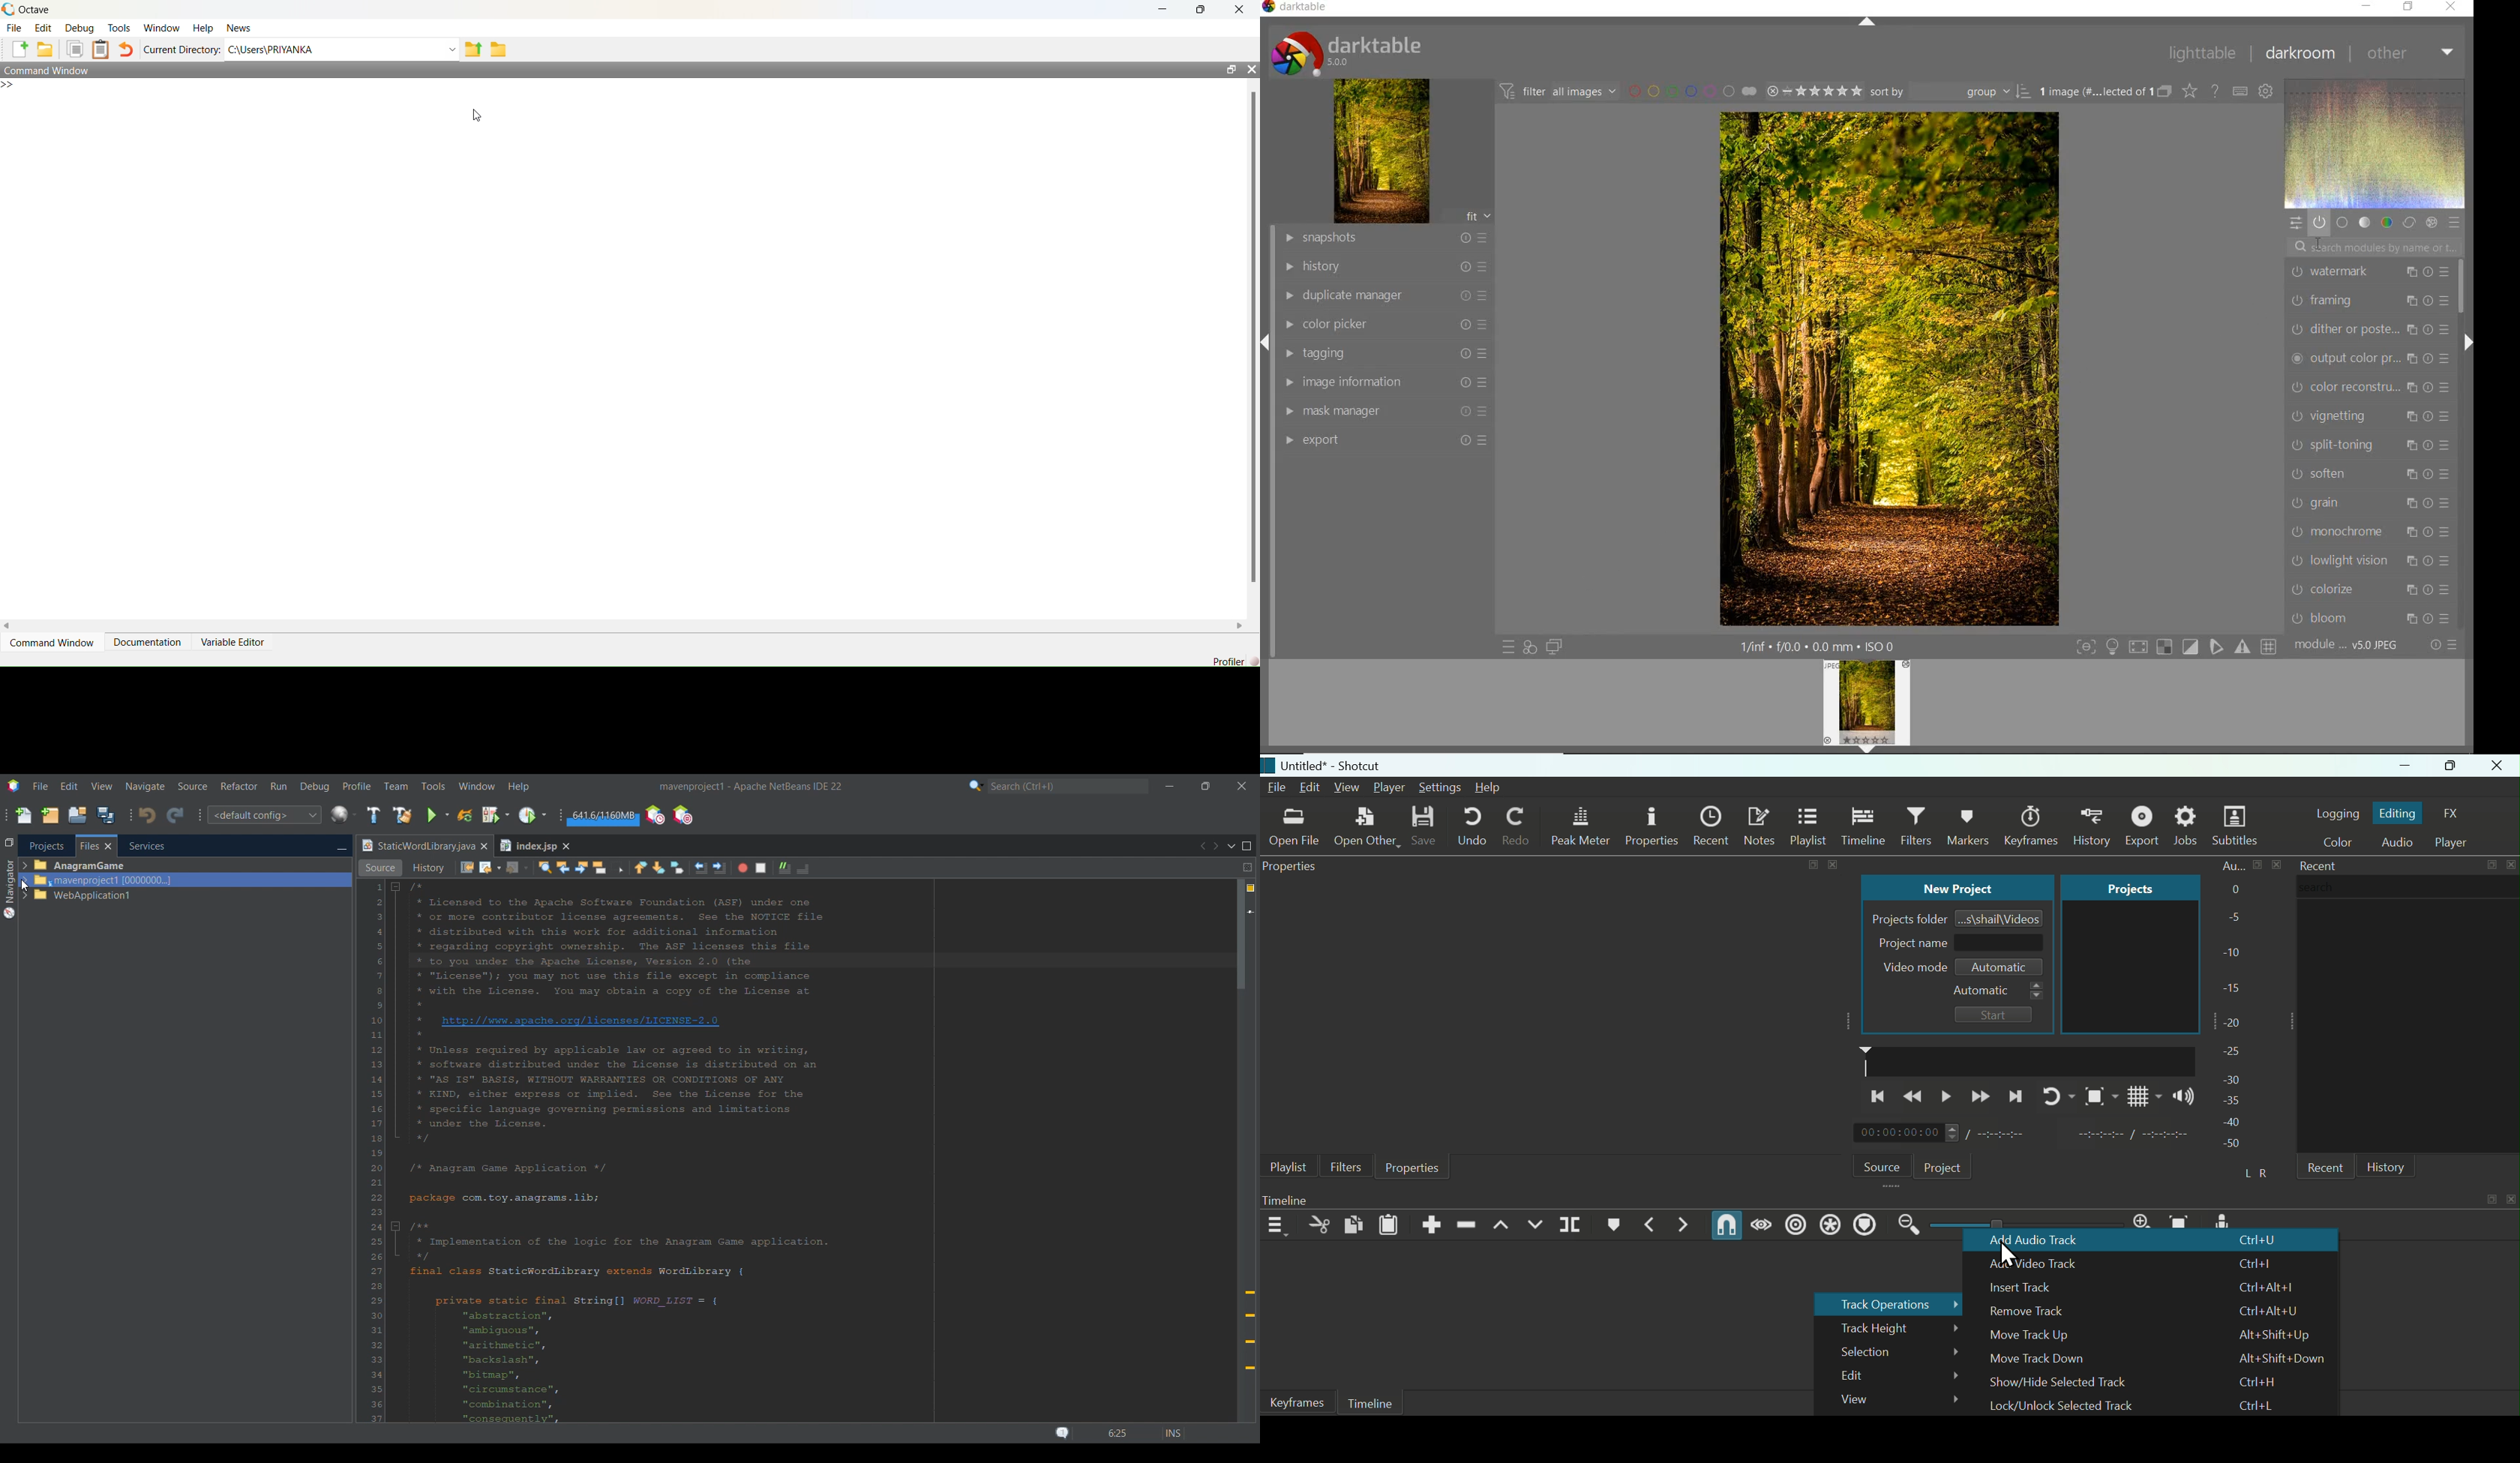  What do you see at coordinates (1863, 825) in the screenshot?
I see `Timeline` at bounding box center [1863, 825].